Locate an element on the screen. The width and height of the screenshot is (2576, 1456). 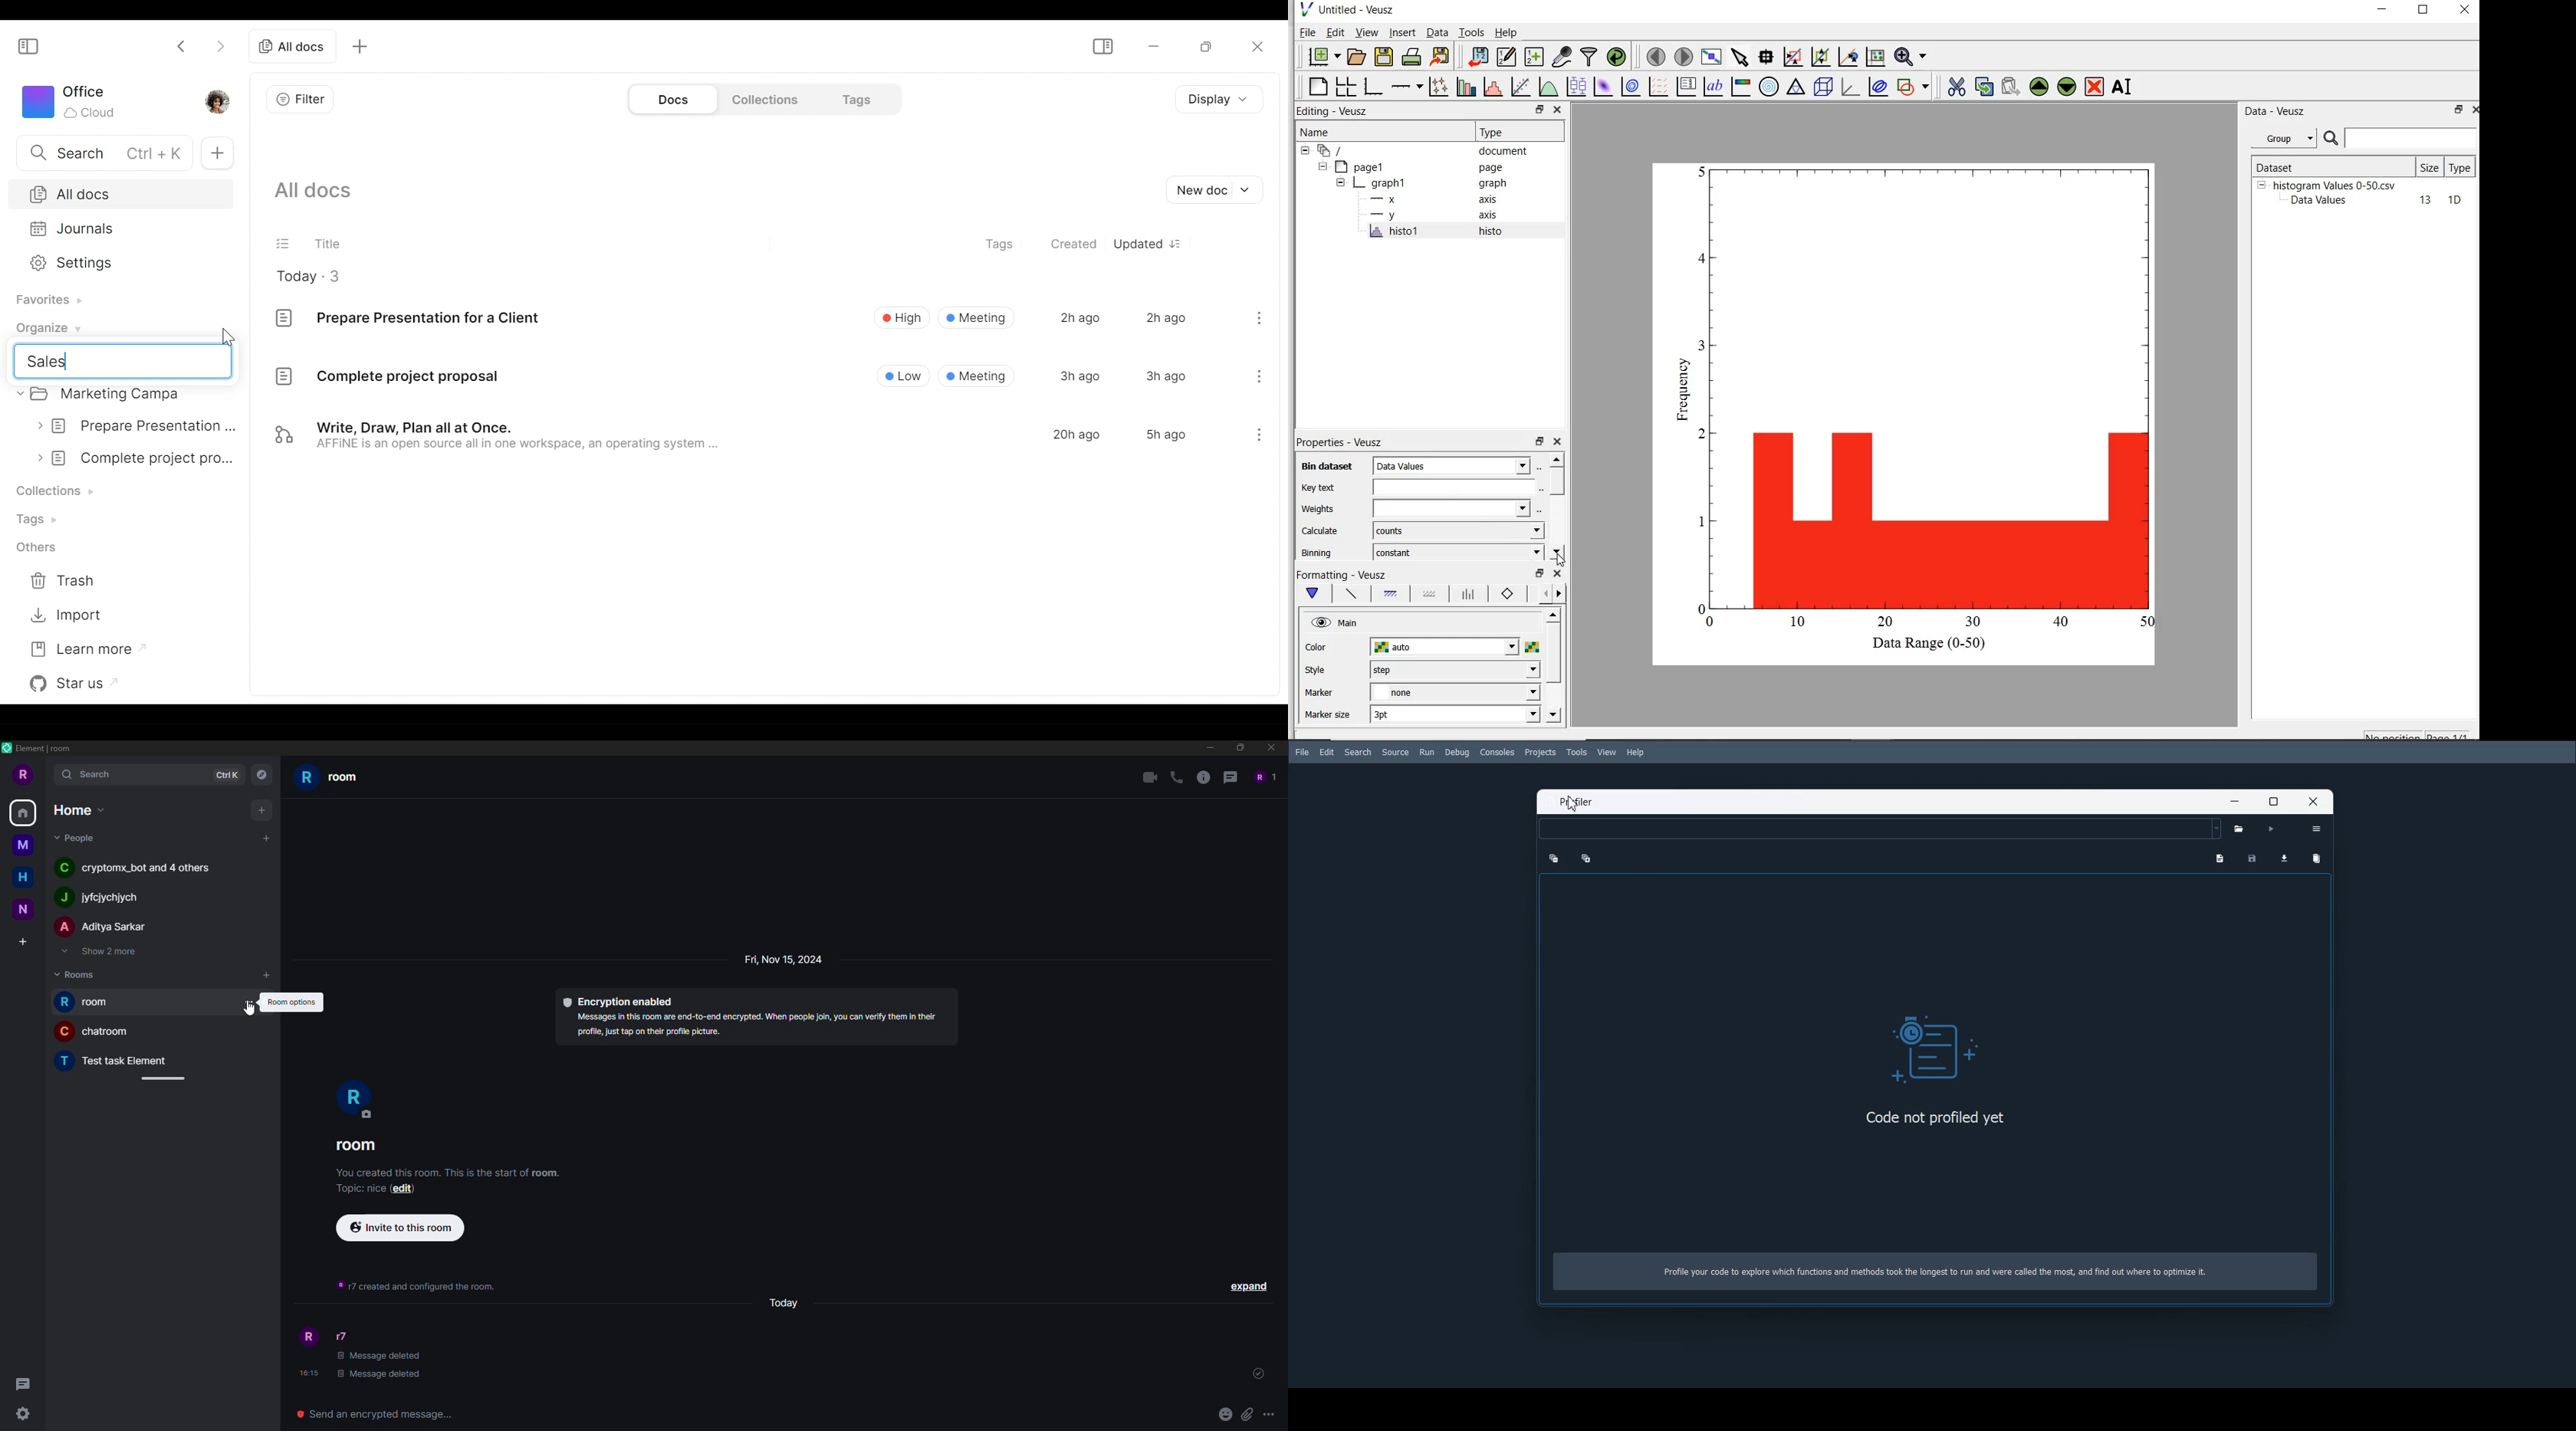
2h ago is located at coordinates (1166, 317).